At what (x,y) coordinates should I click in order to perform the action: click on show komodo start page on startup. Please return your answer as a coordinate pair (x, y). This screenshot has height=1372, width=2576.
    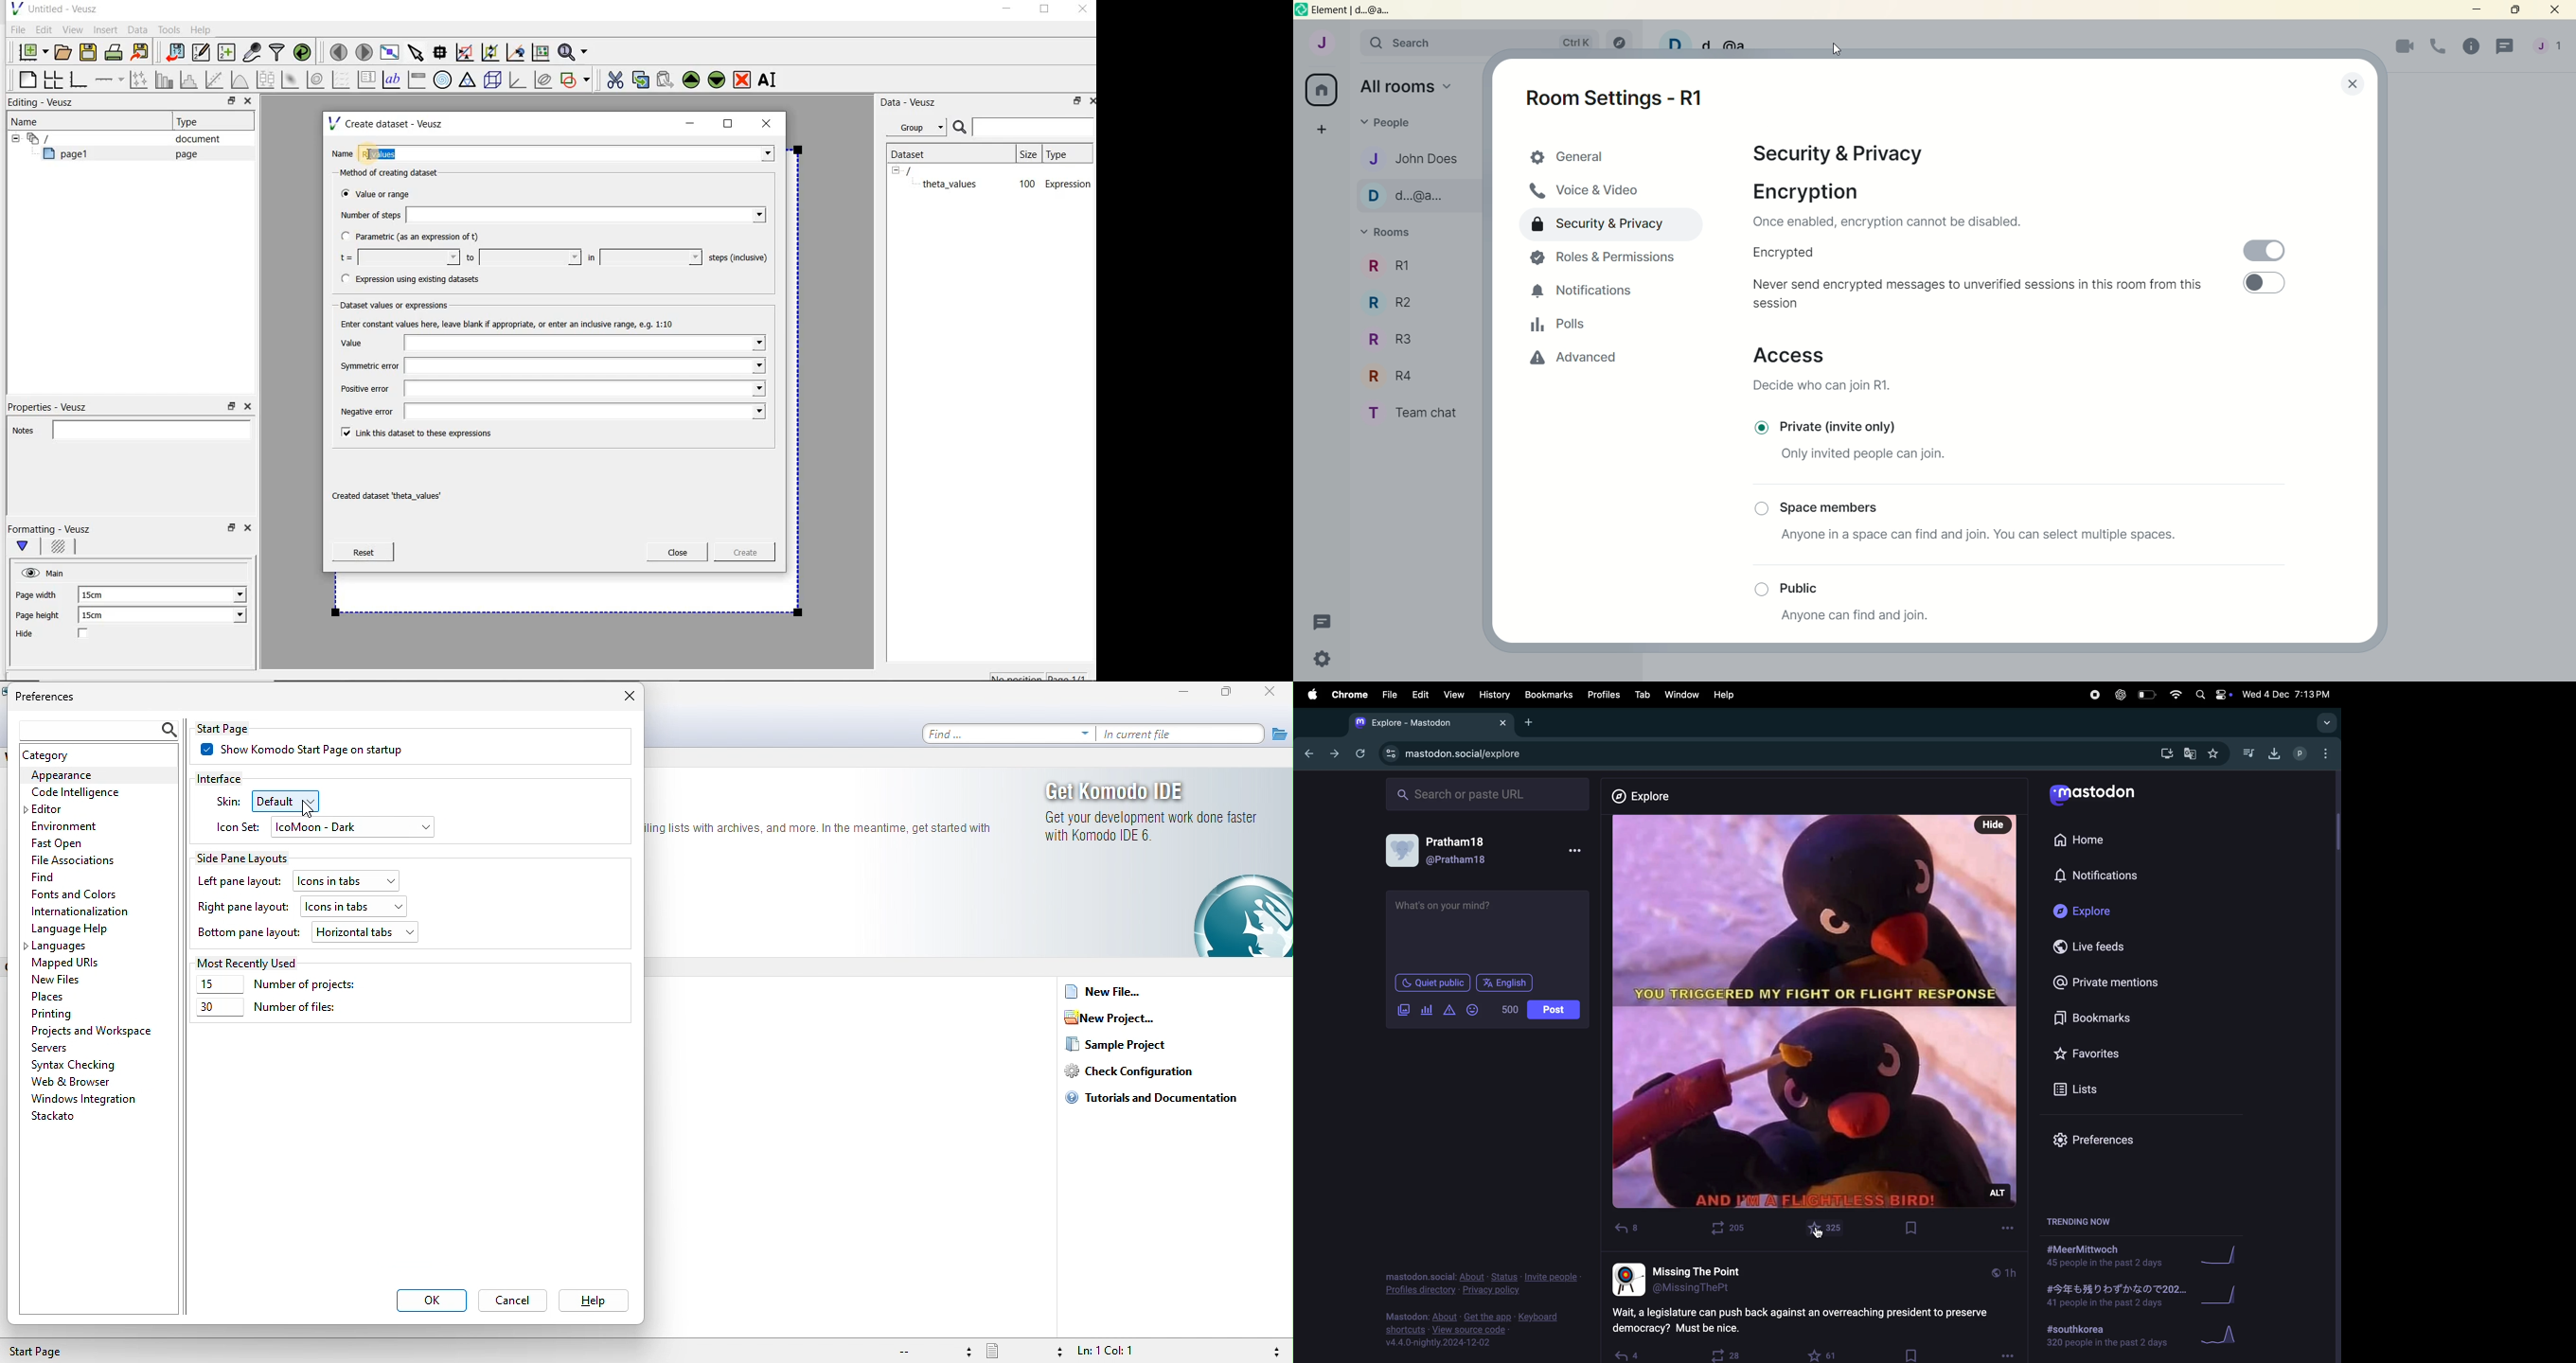
    Looking at the image, I should click on (315, 752).